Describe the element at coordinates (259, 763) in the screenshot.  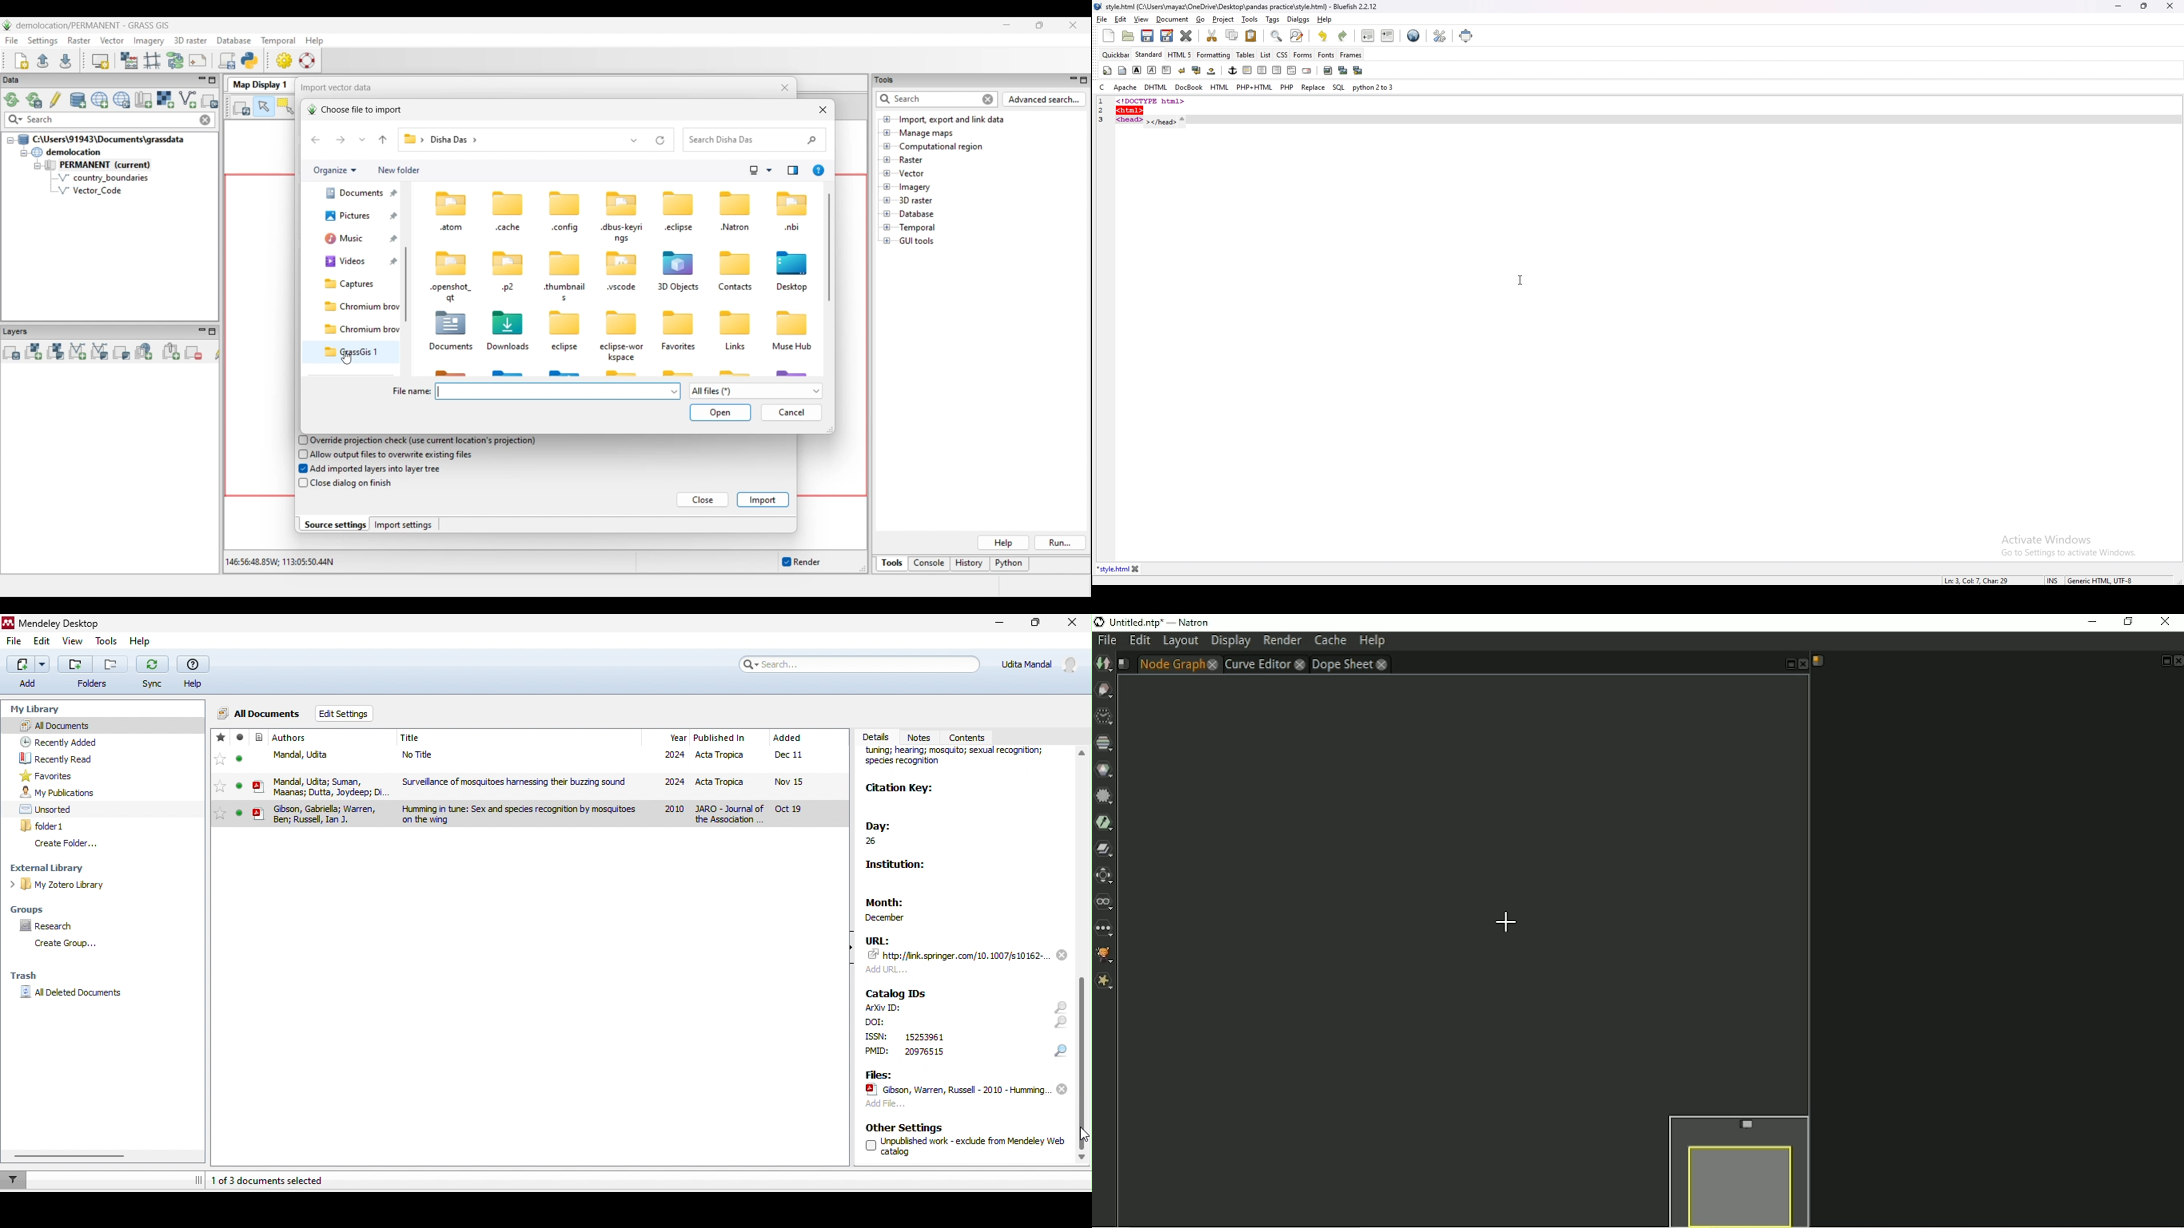
I see `icon` at that location.